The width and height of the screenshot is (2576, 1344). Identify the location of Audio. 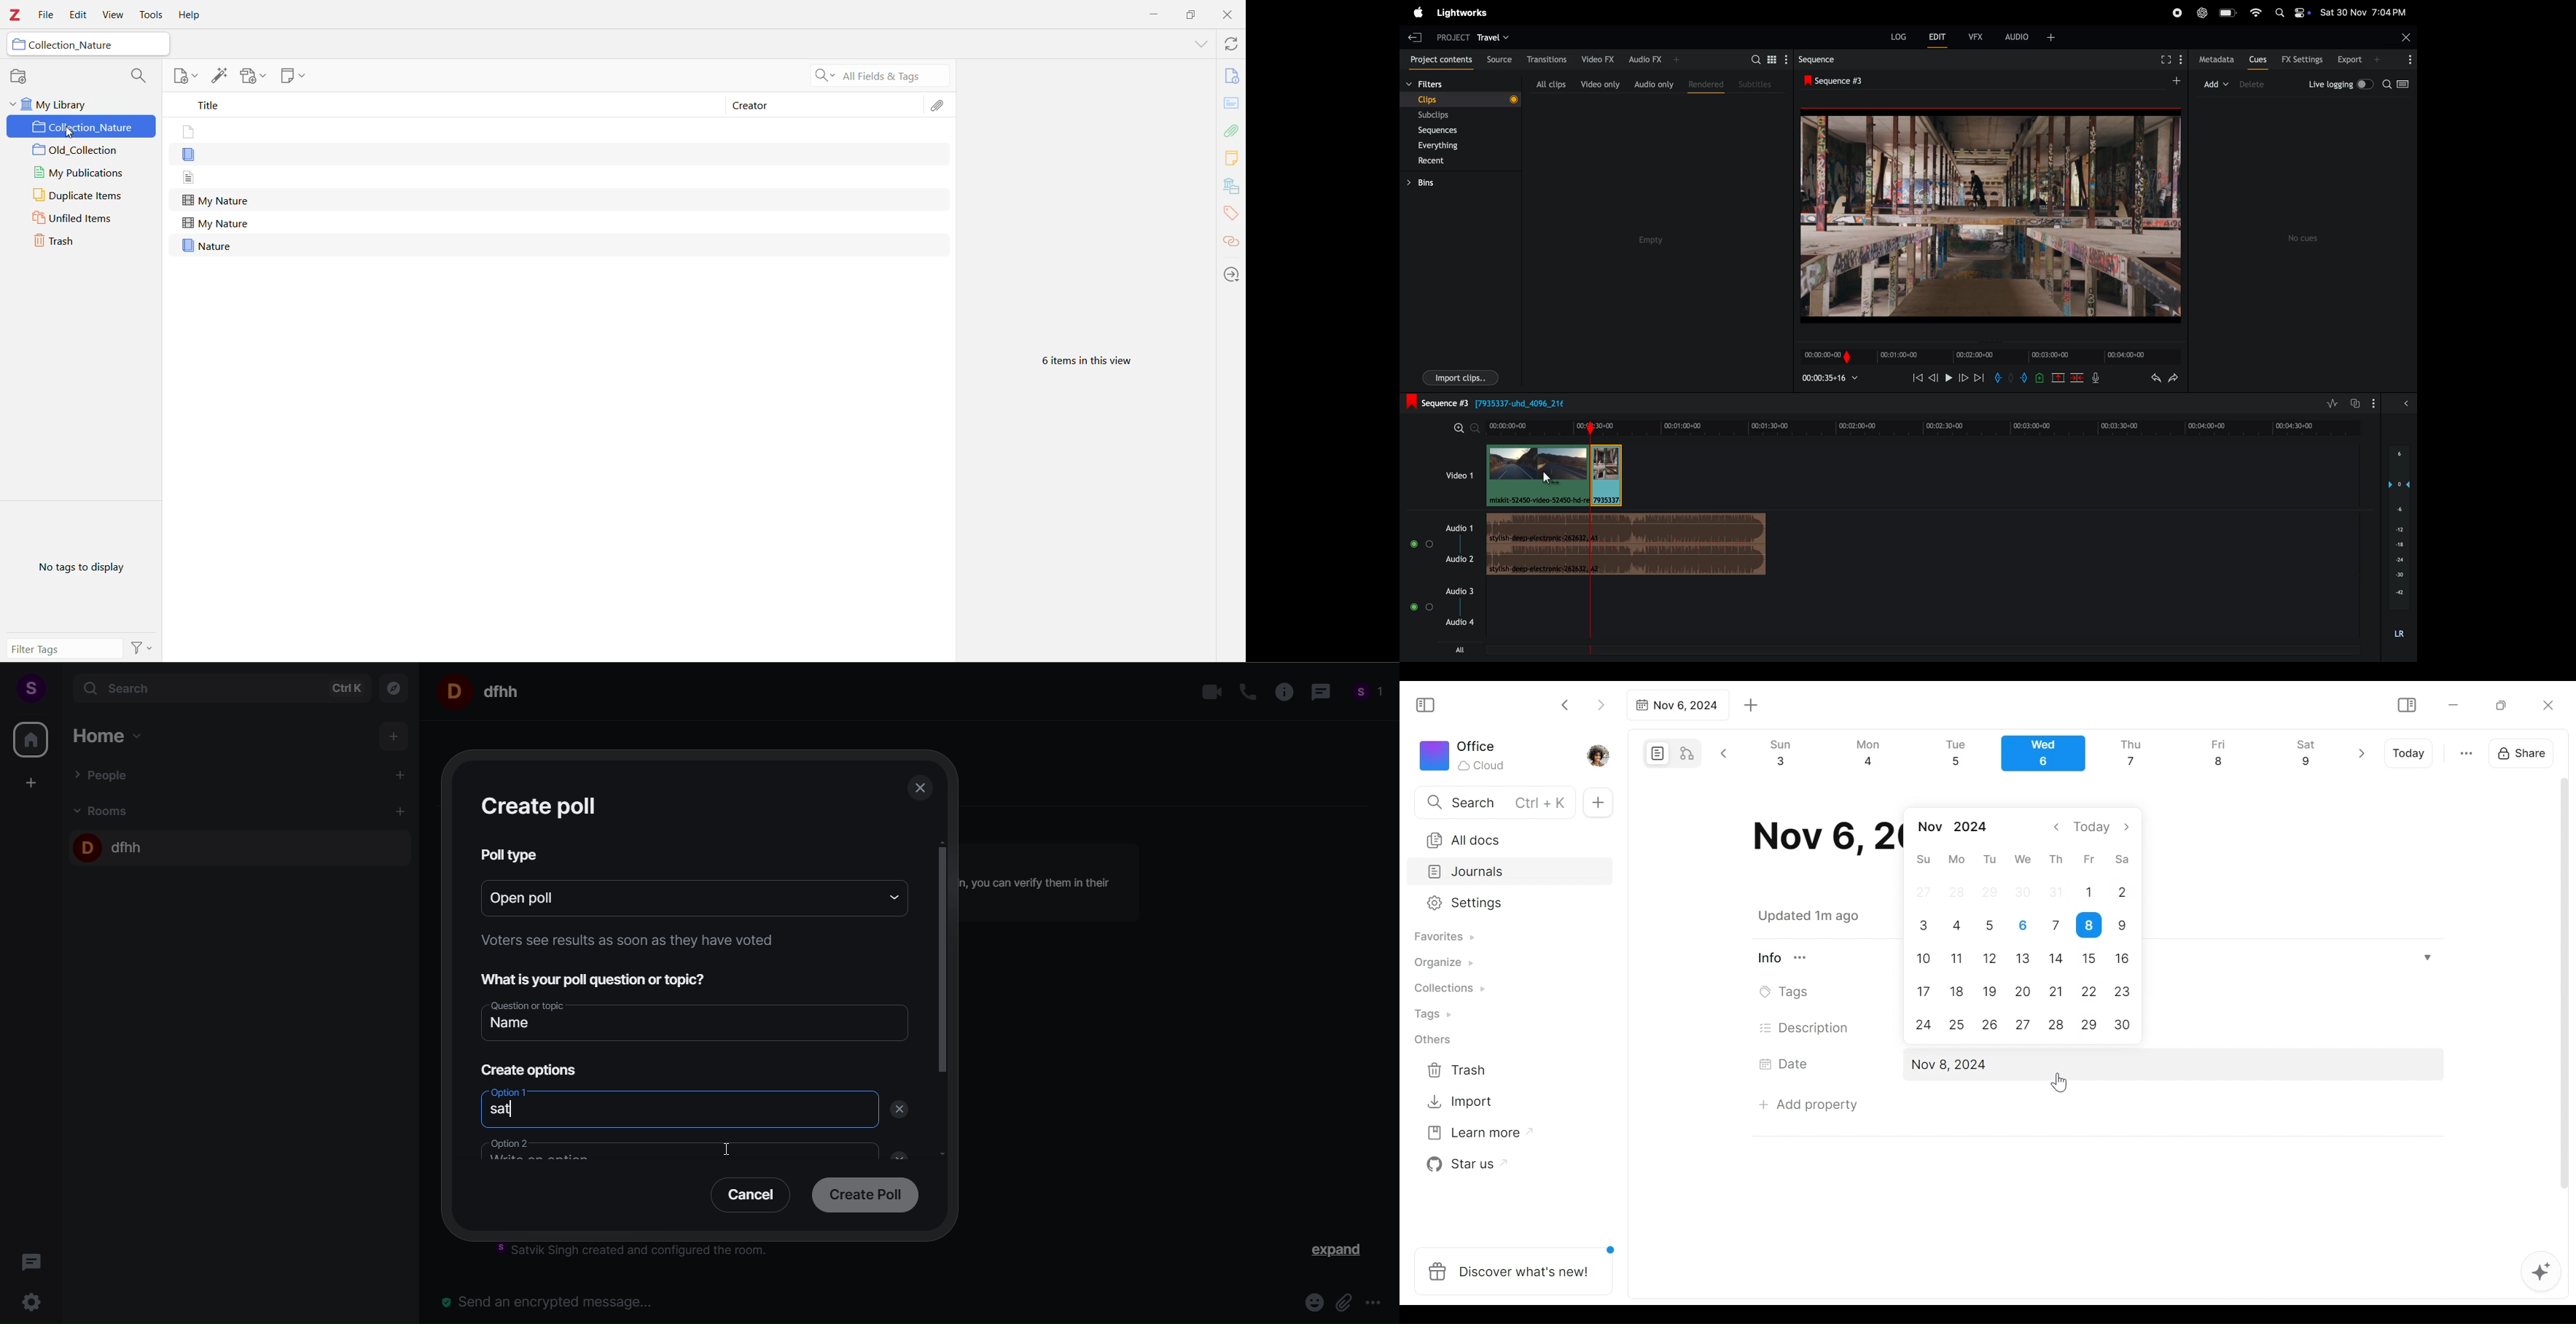
(1422, 607).